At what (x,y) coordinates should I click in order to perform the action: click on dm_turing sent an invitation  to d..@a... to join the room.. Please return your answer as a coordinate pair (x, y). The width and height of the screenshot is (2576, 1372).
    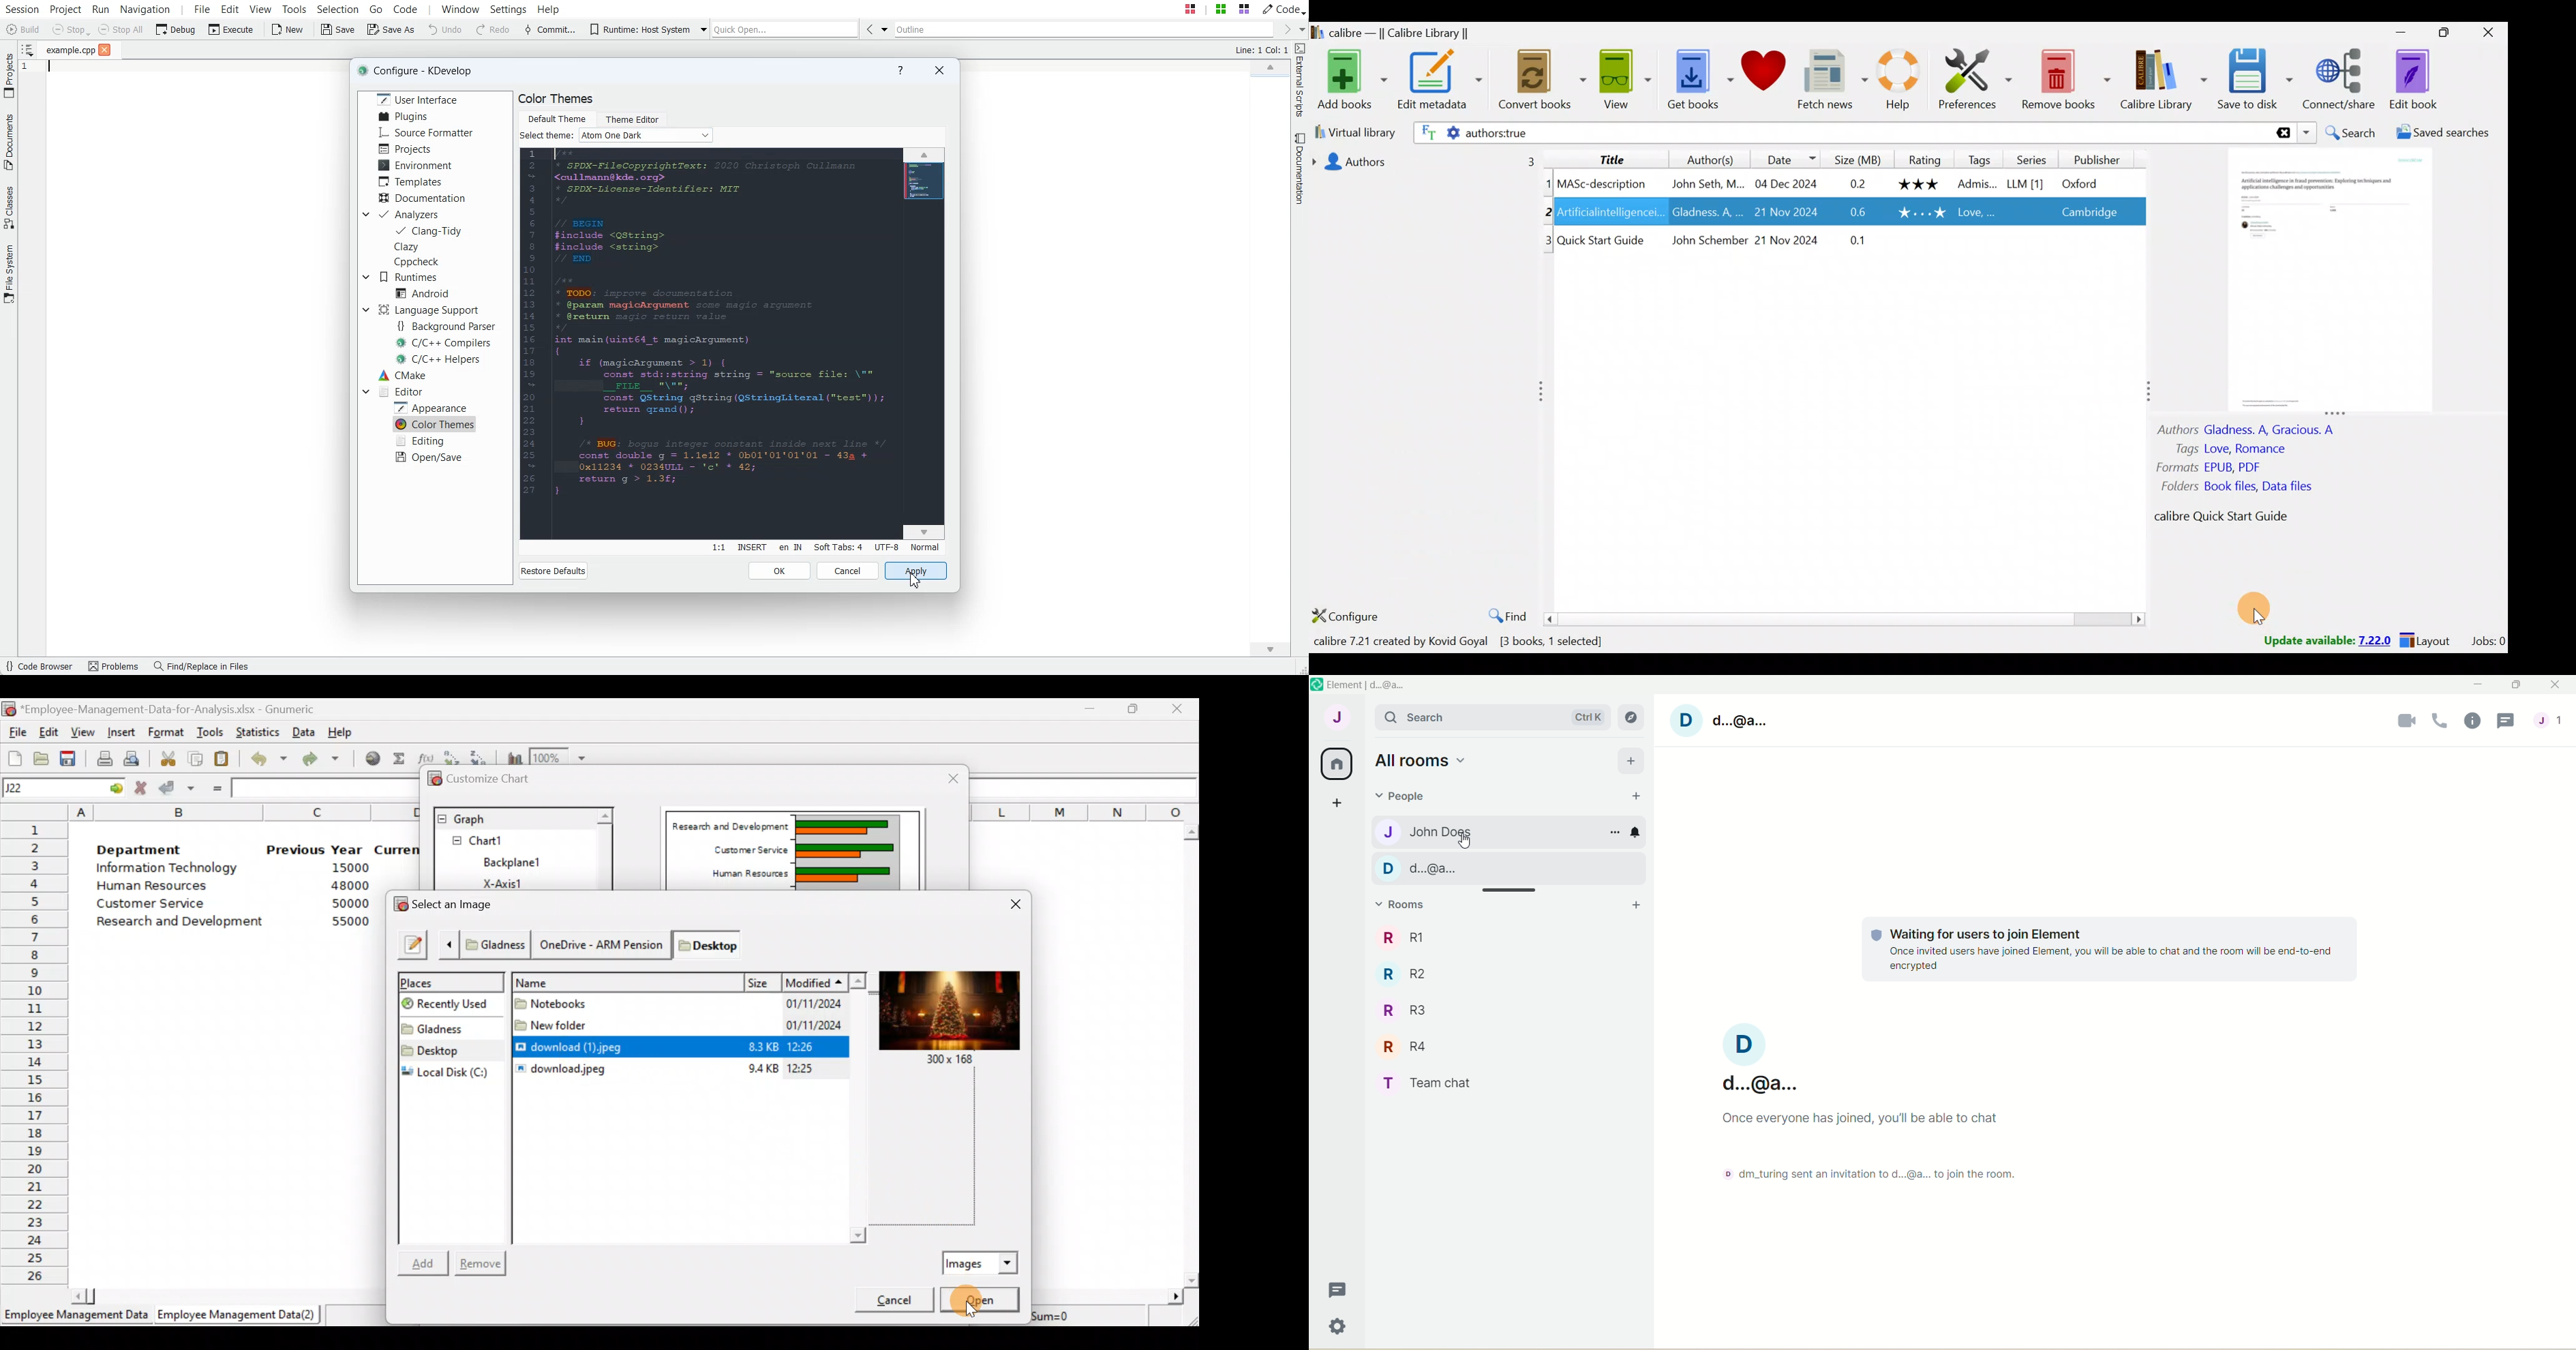
    Looking at the image, I should click on (1864, 1171).